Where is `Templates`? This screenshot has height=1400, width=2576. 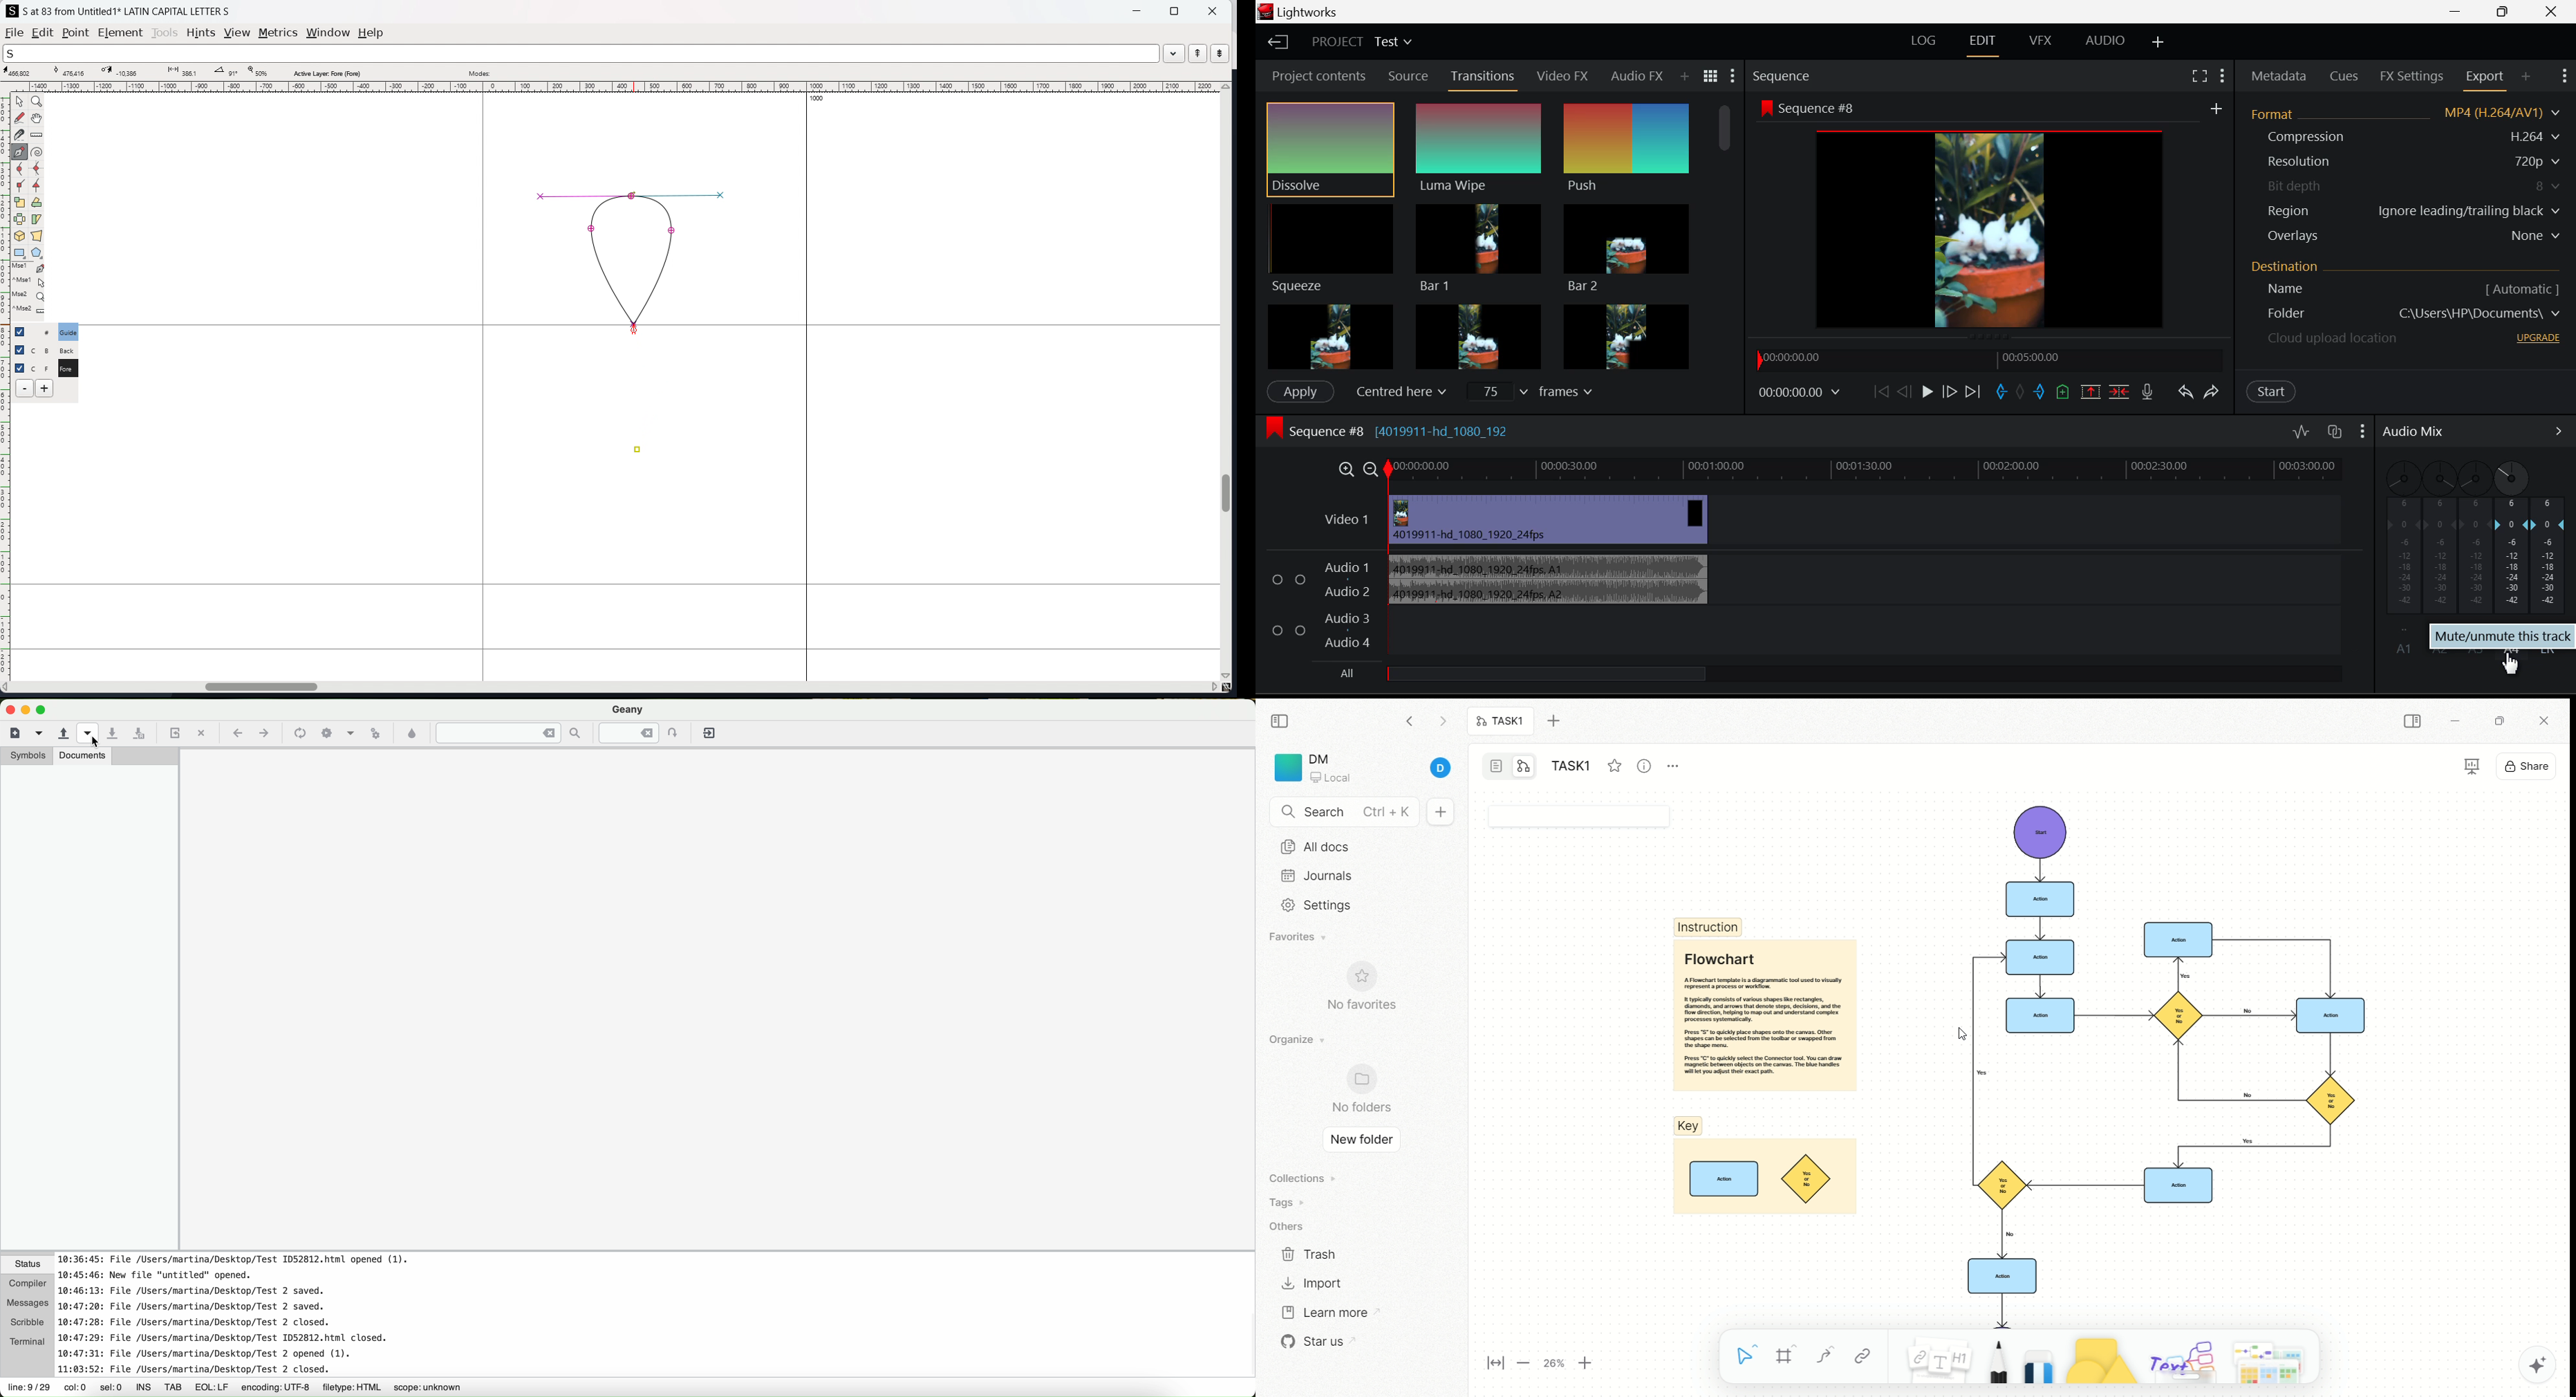
Templates is located at coordinates (2273, 1359).